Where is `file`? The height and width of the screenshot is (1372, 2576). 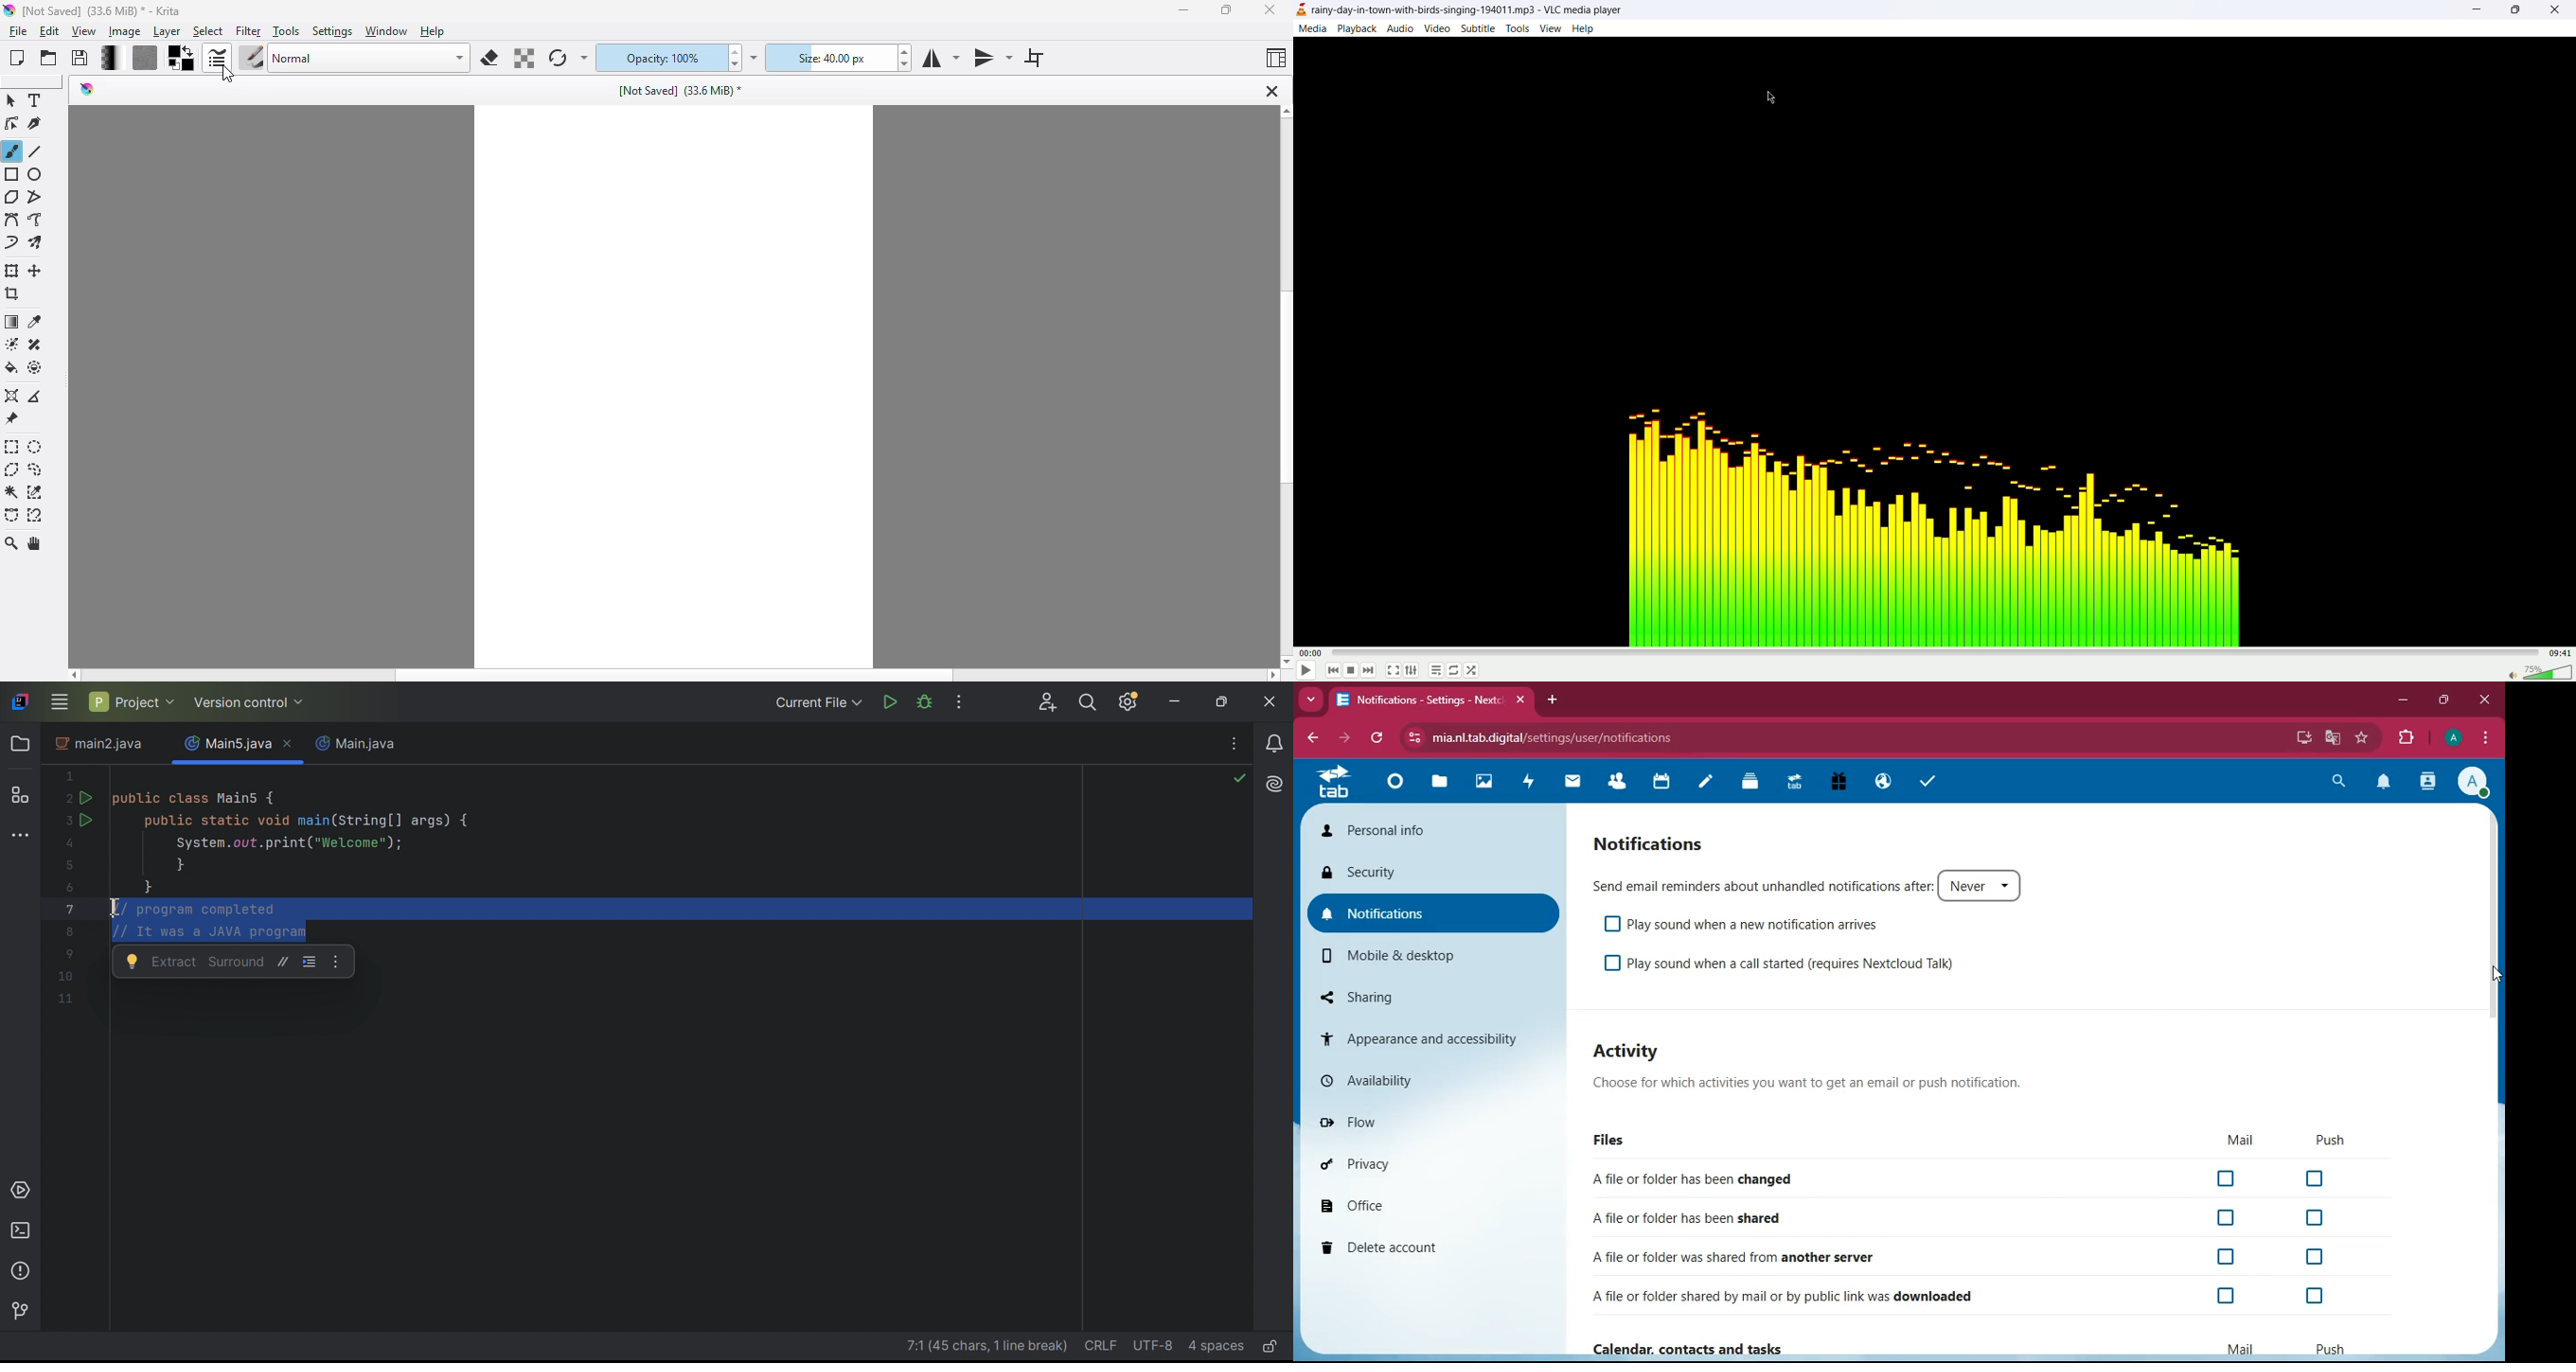
file is located at coordinates (18, 32).